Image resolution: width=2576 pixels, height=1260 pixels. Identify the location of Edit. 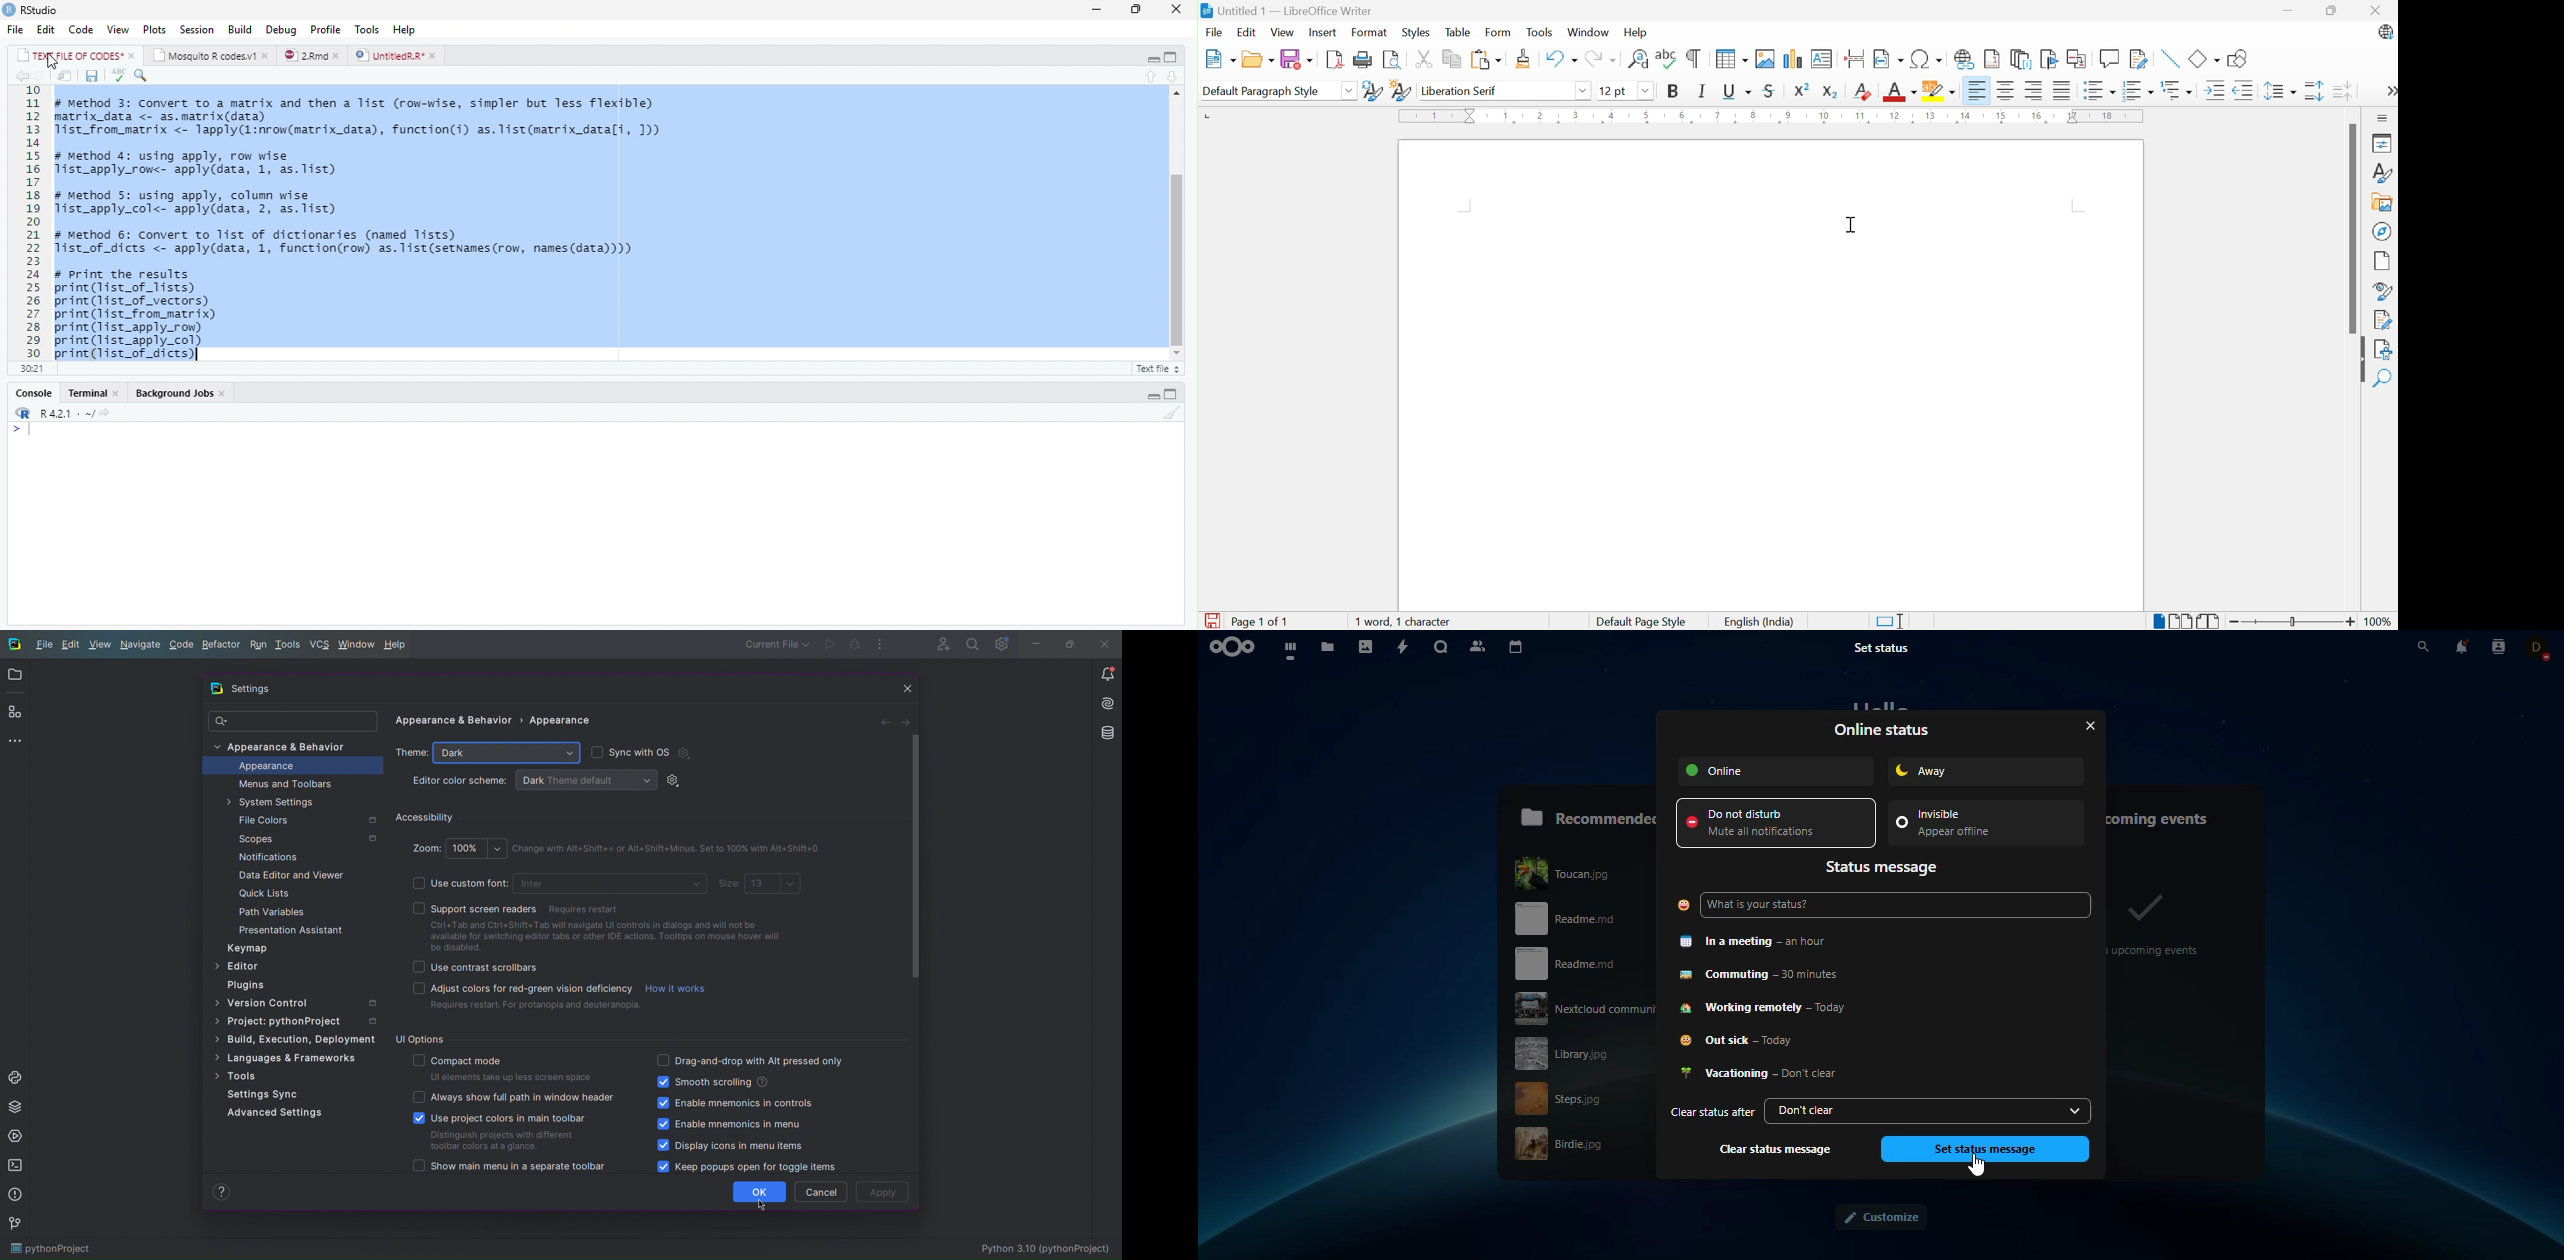
(1247, 32).